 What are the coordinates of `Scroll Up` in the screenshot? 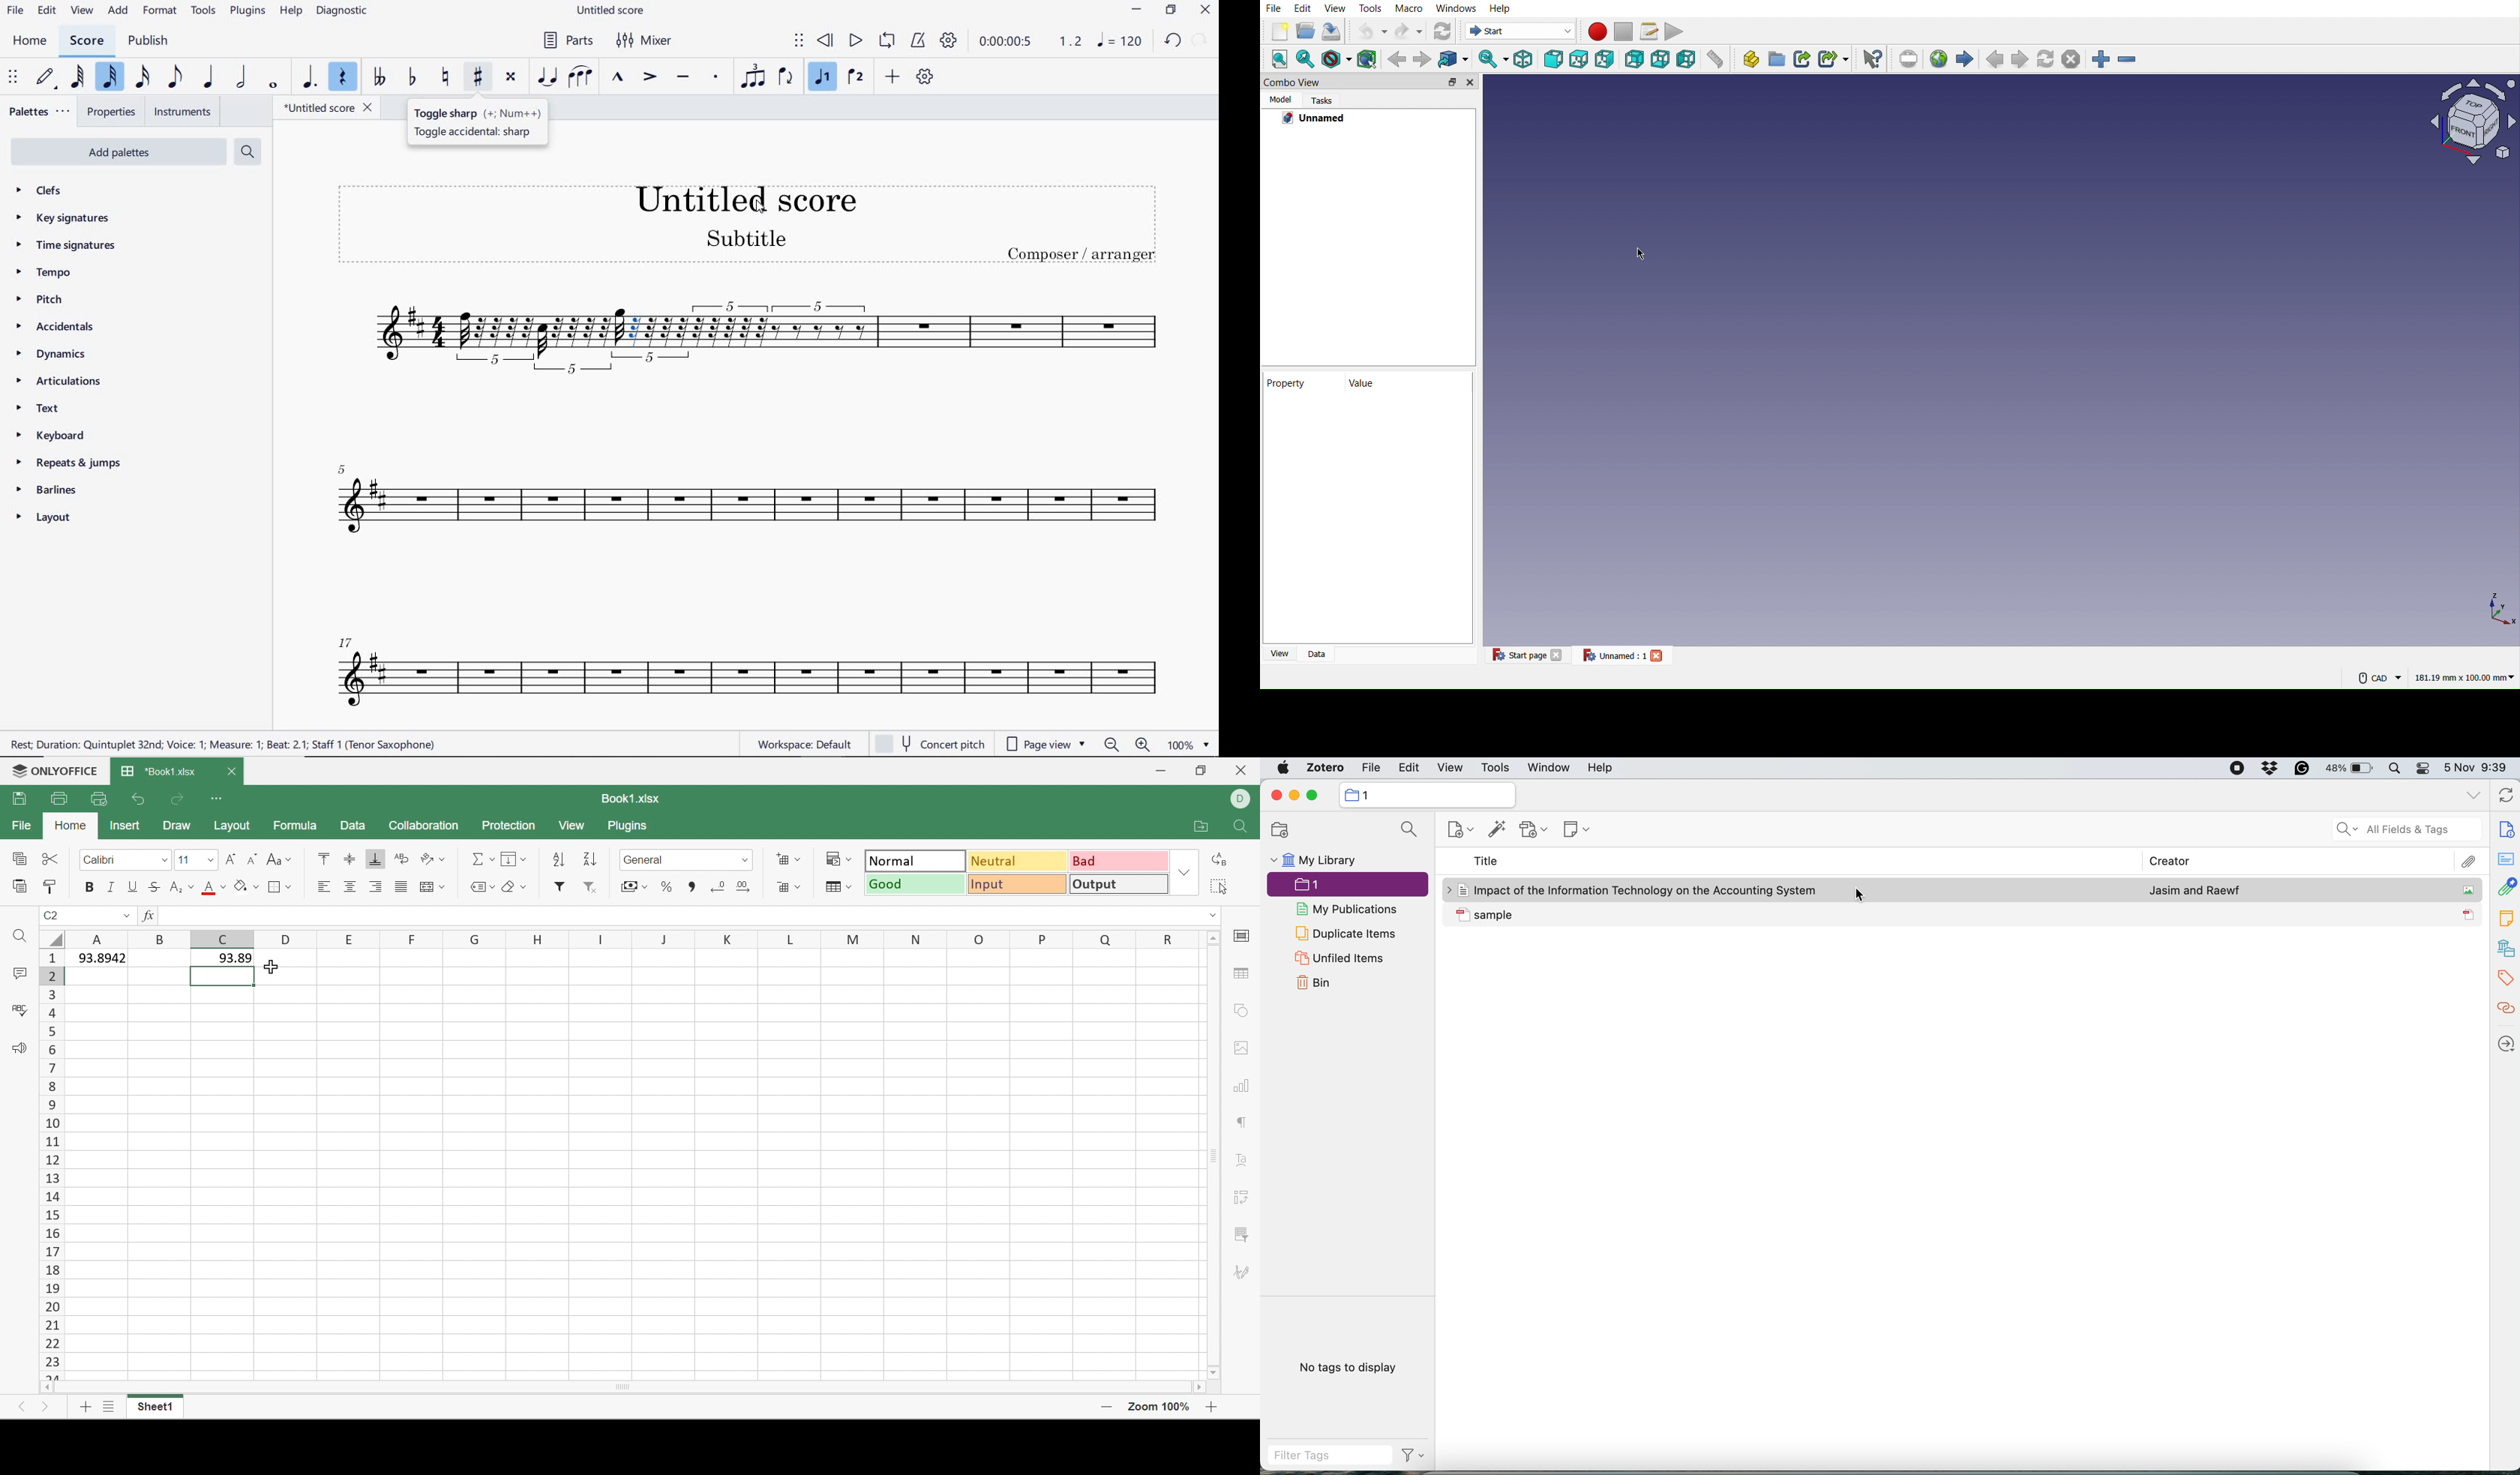 It's located at (1213, 938).